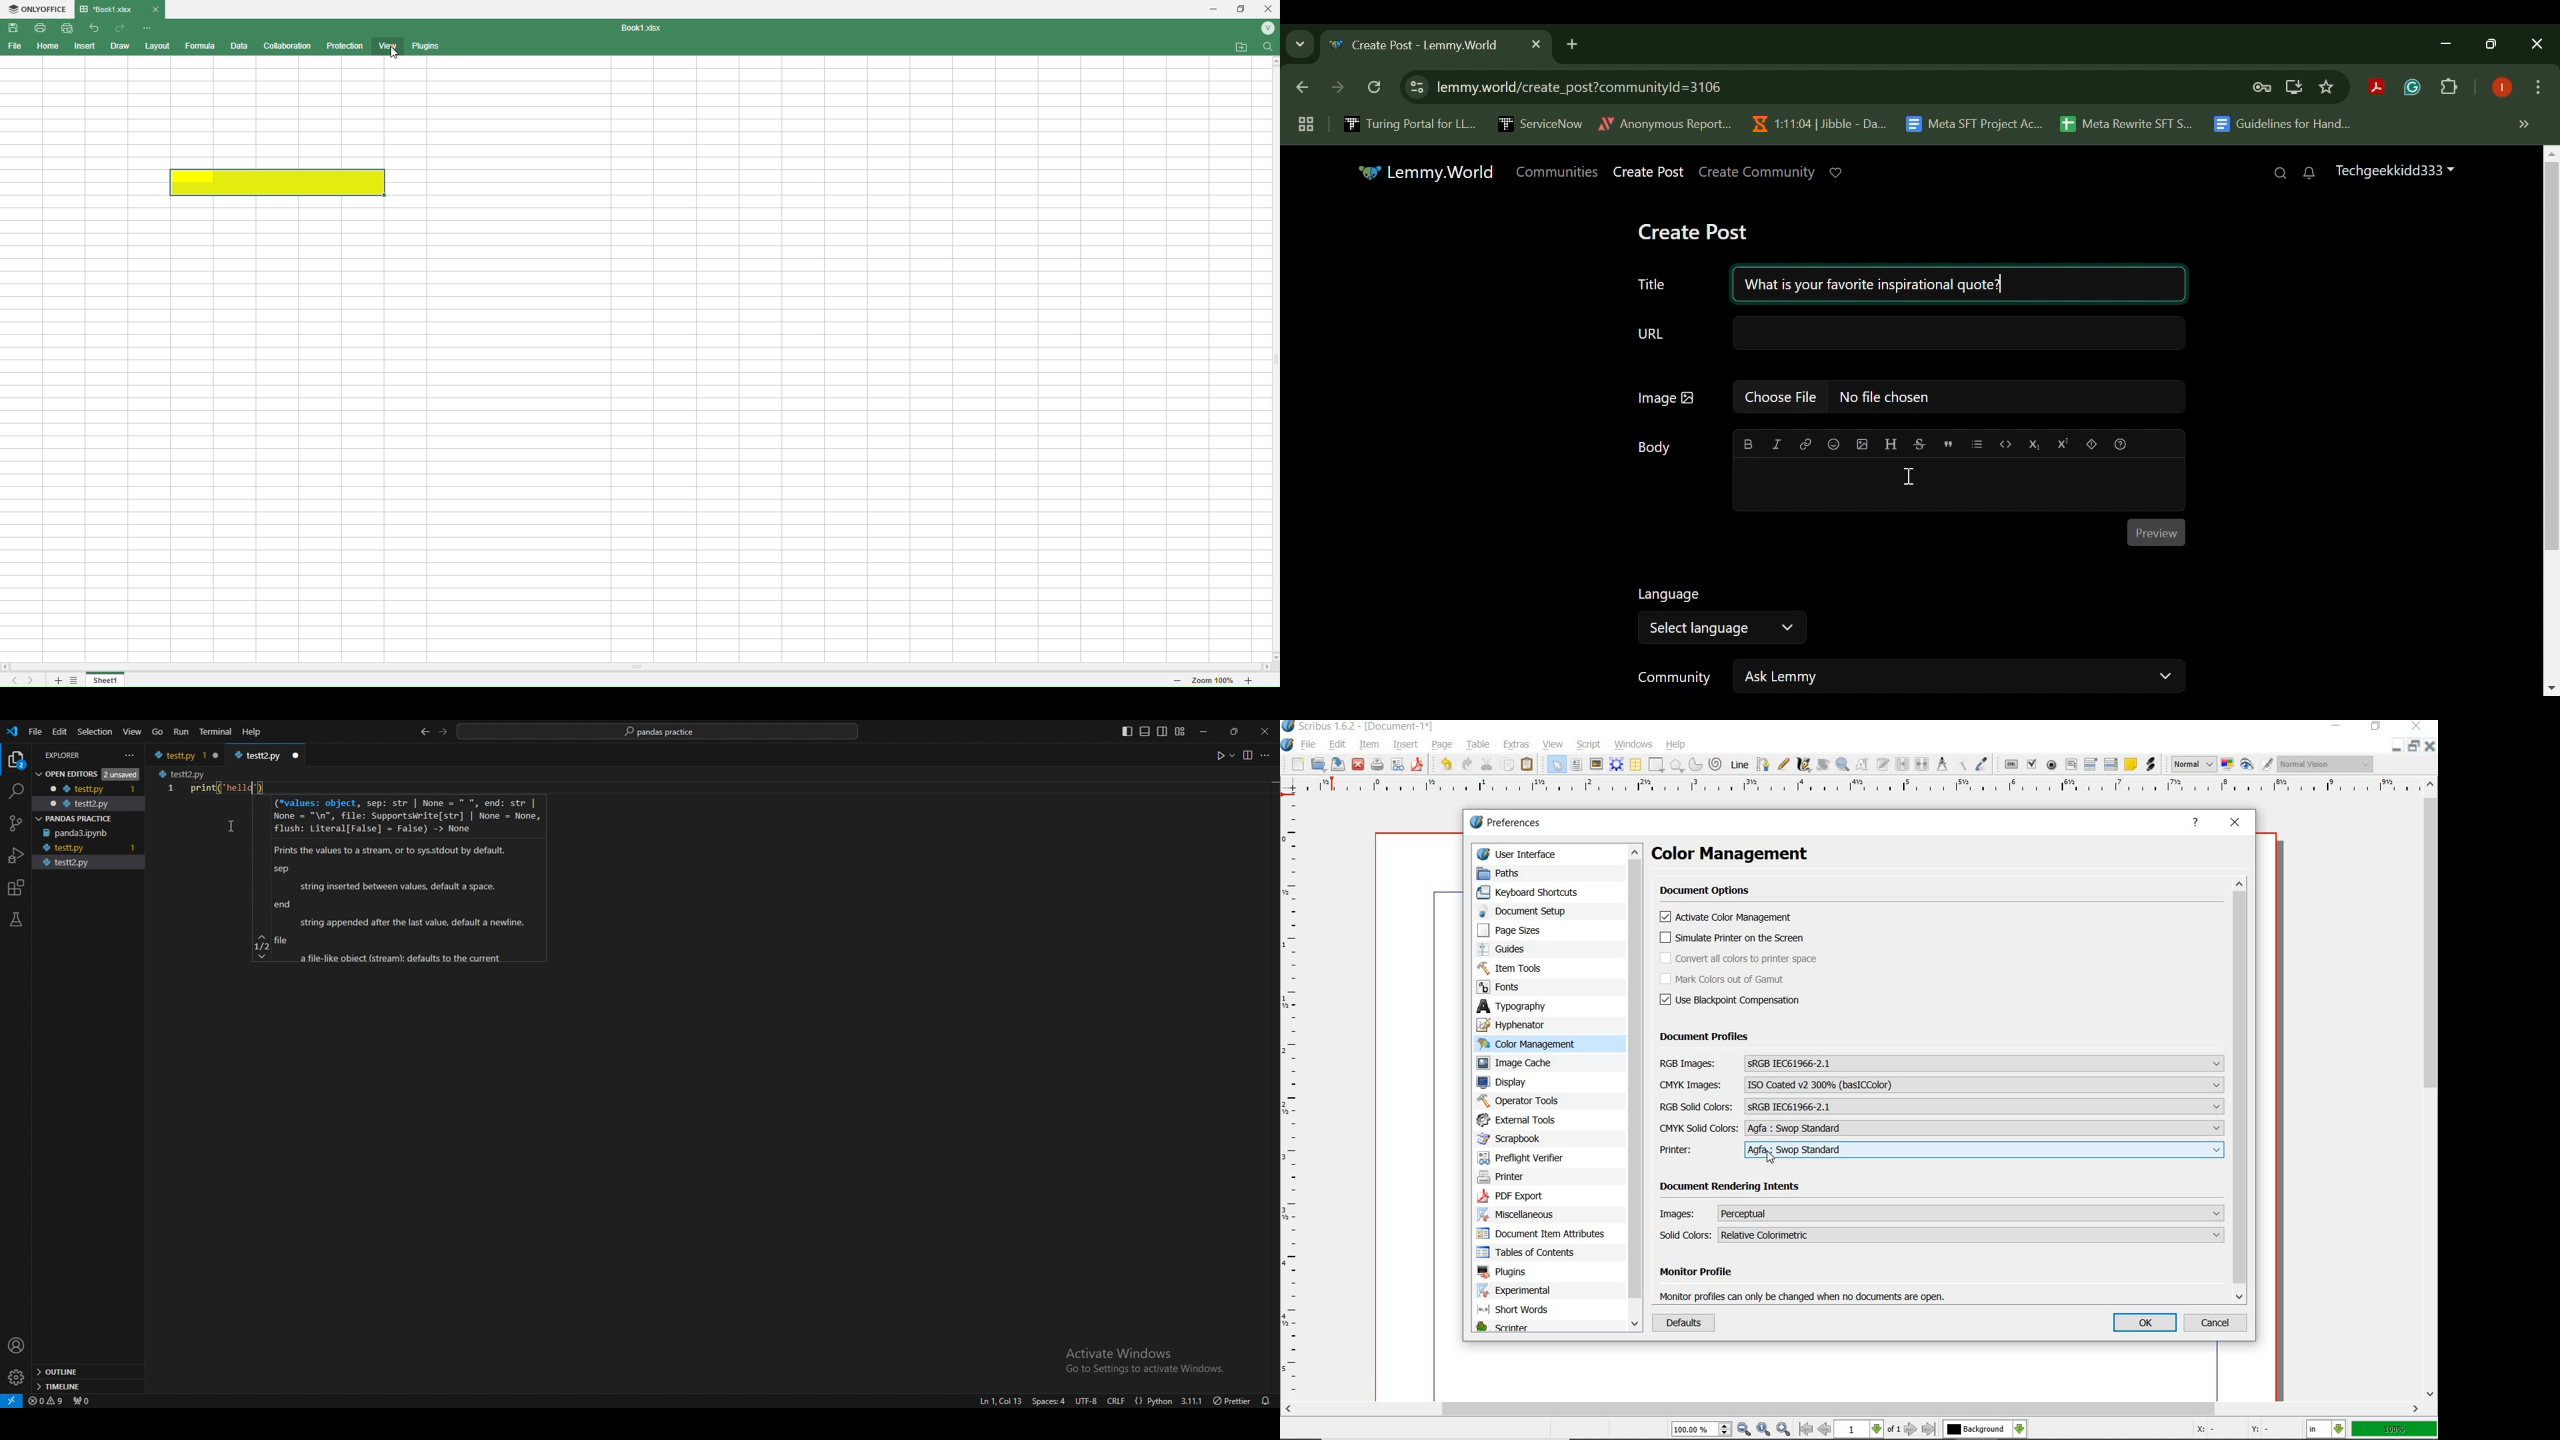 This screenshot has height=1456, width=2576. Describe the element at coordinates (1985, 1429) in the screenshot. I see `select the current layer` at that location.